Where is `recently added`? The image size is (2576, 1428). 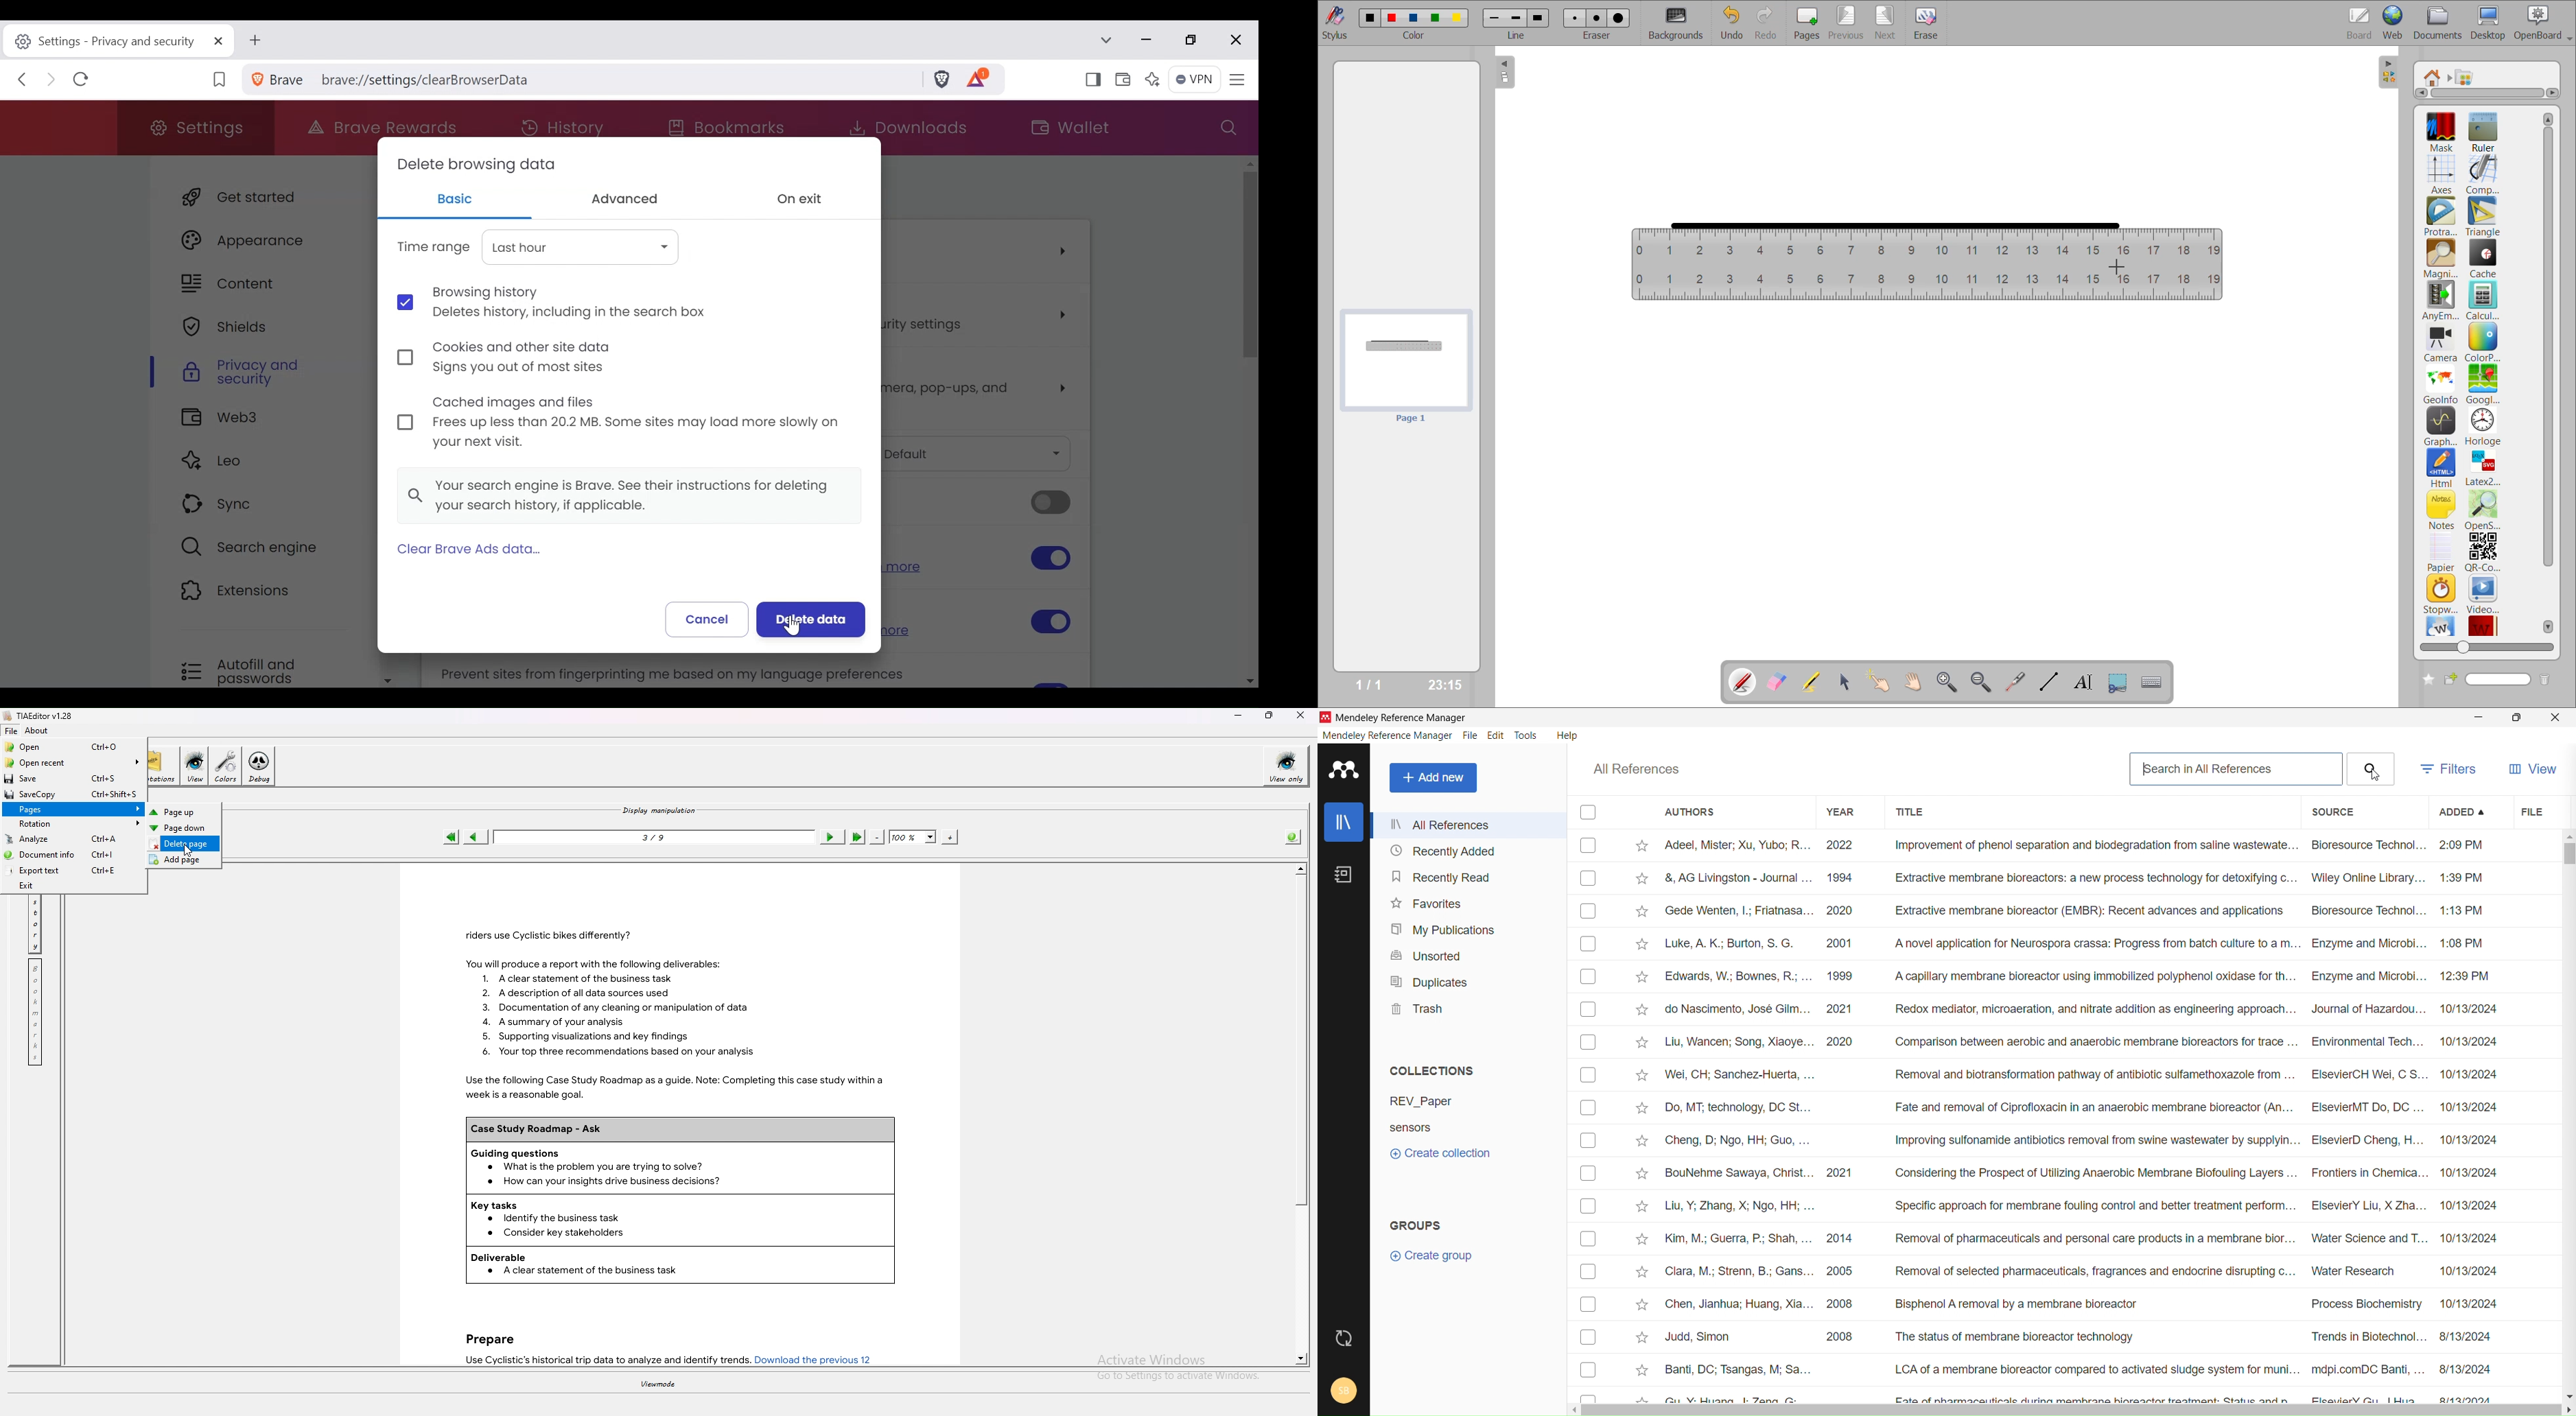 recently added is located at coordinates (1469, 851).